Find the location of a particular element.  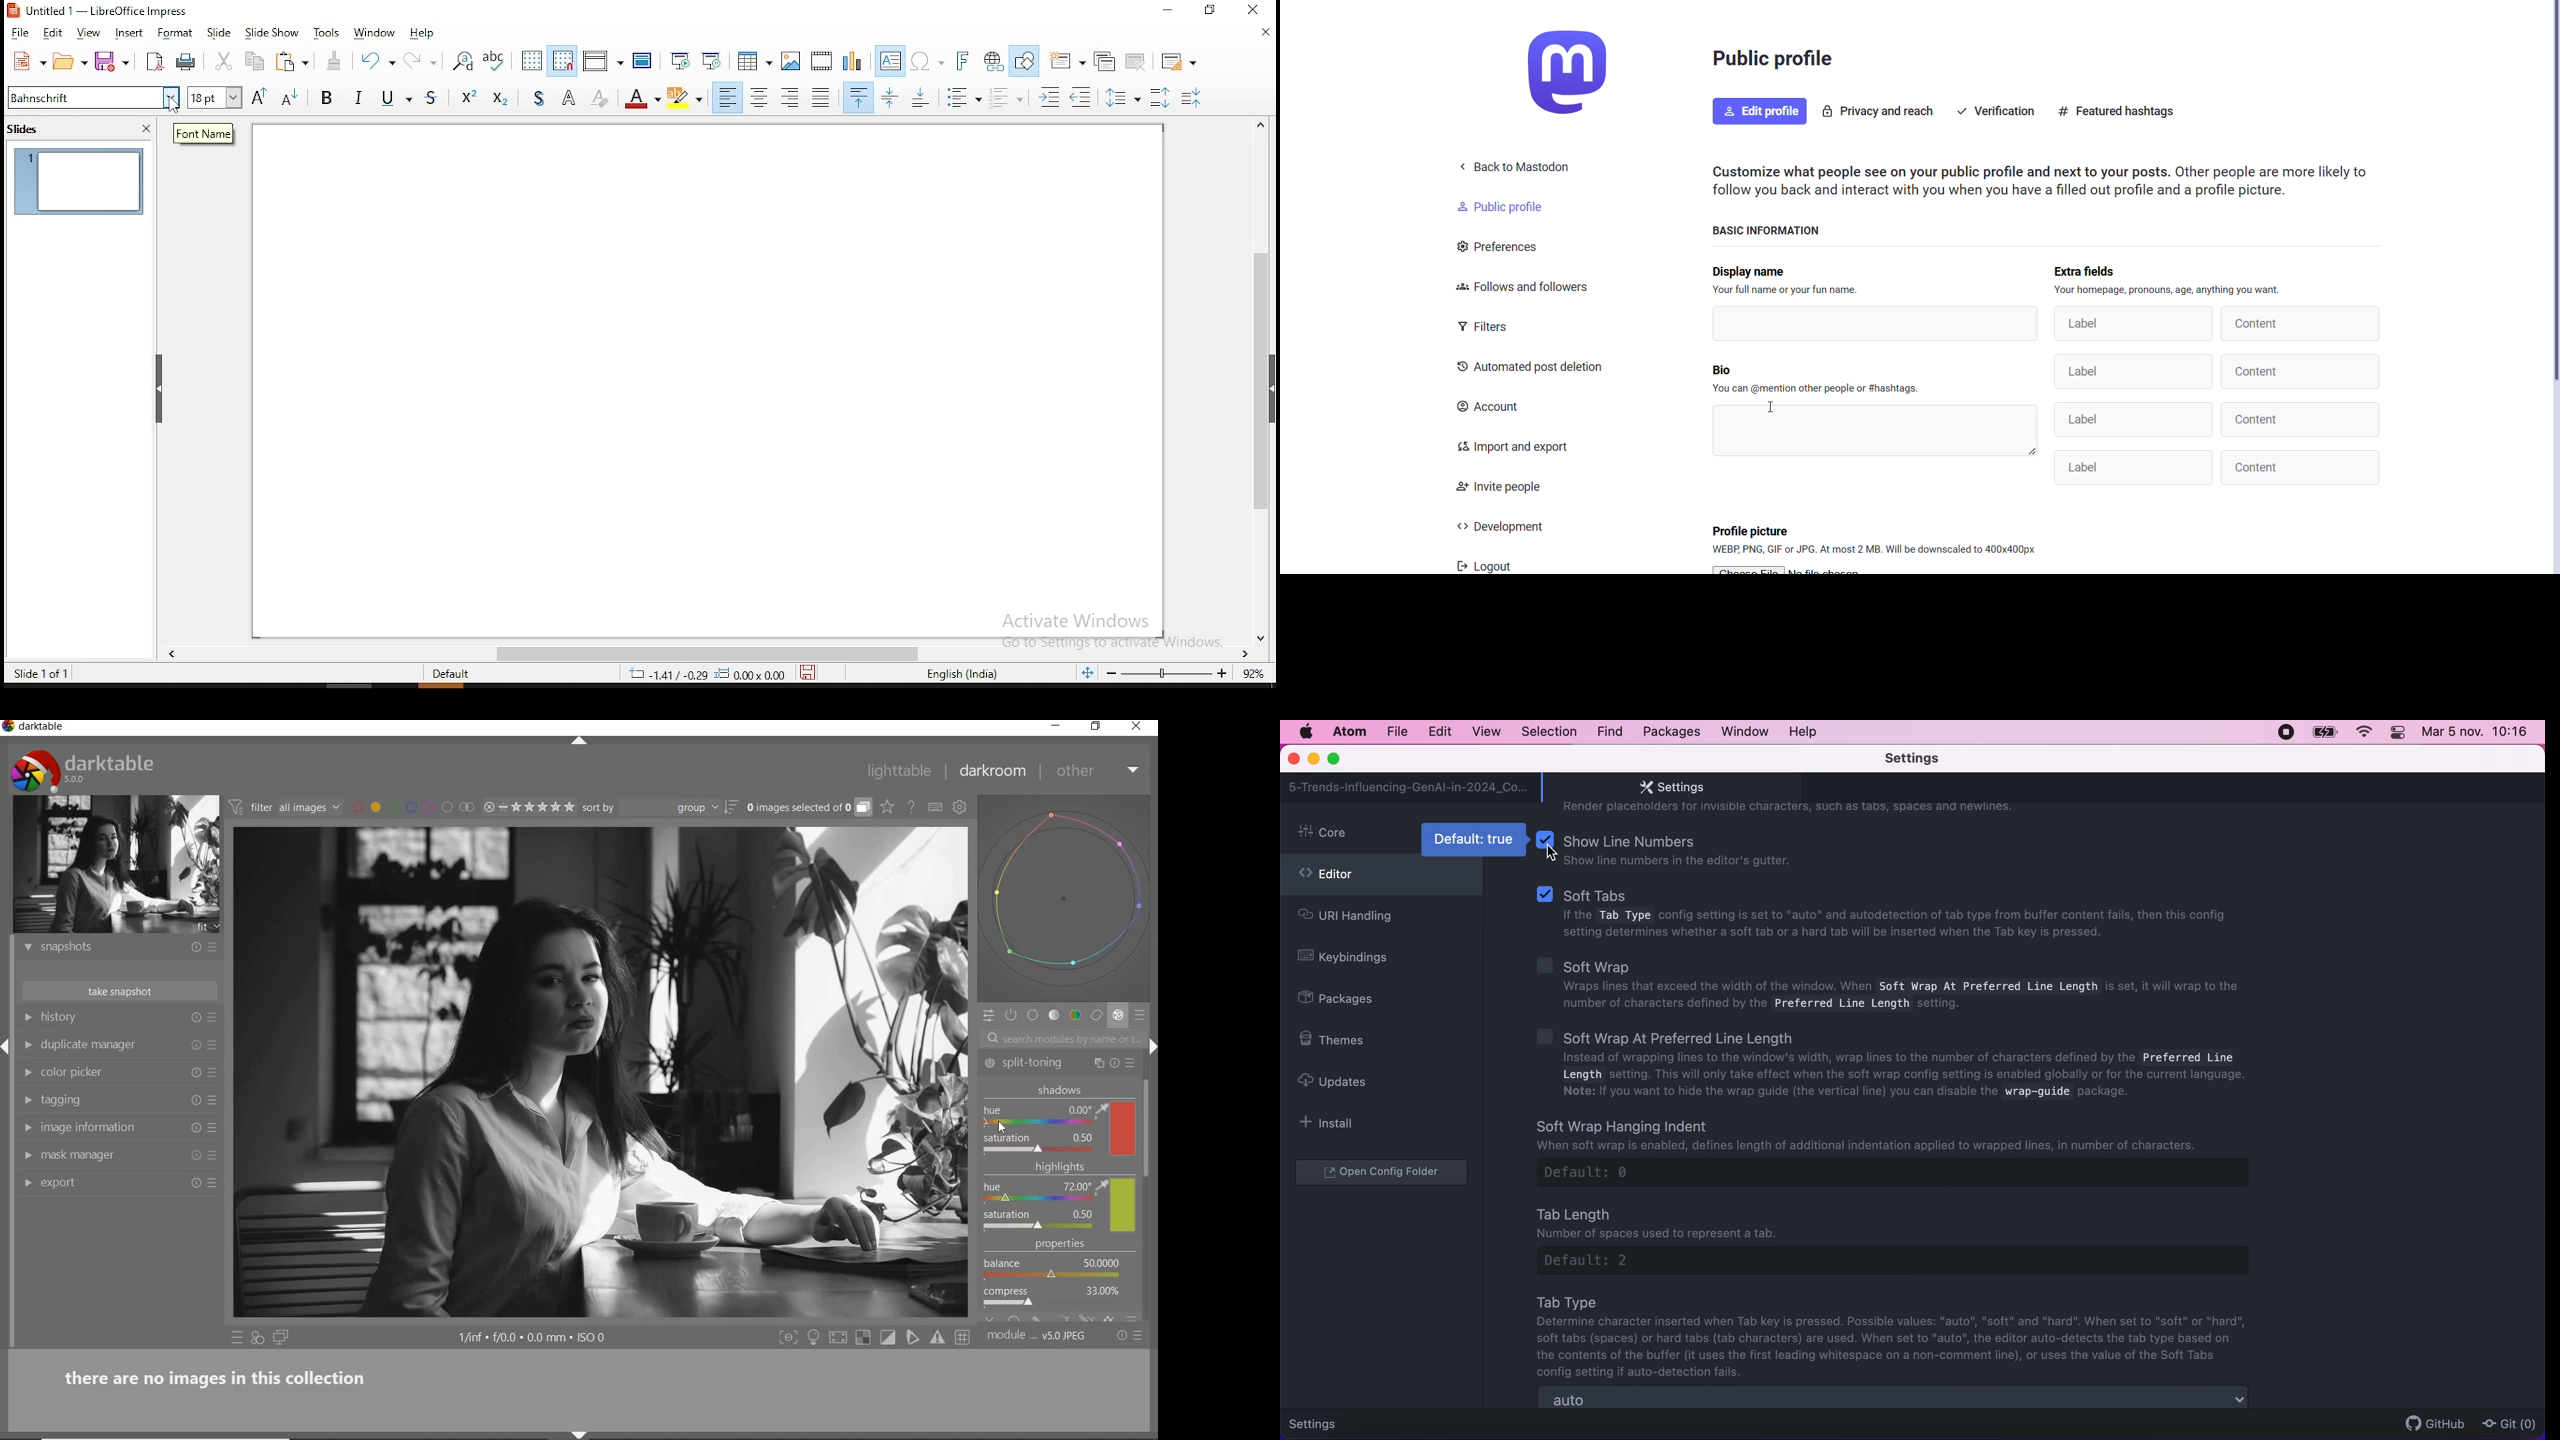

find and replace is located at coordinates (459, 60).